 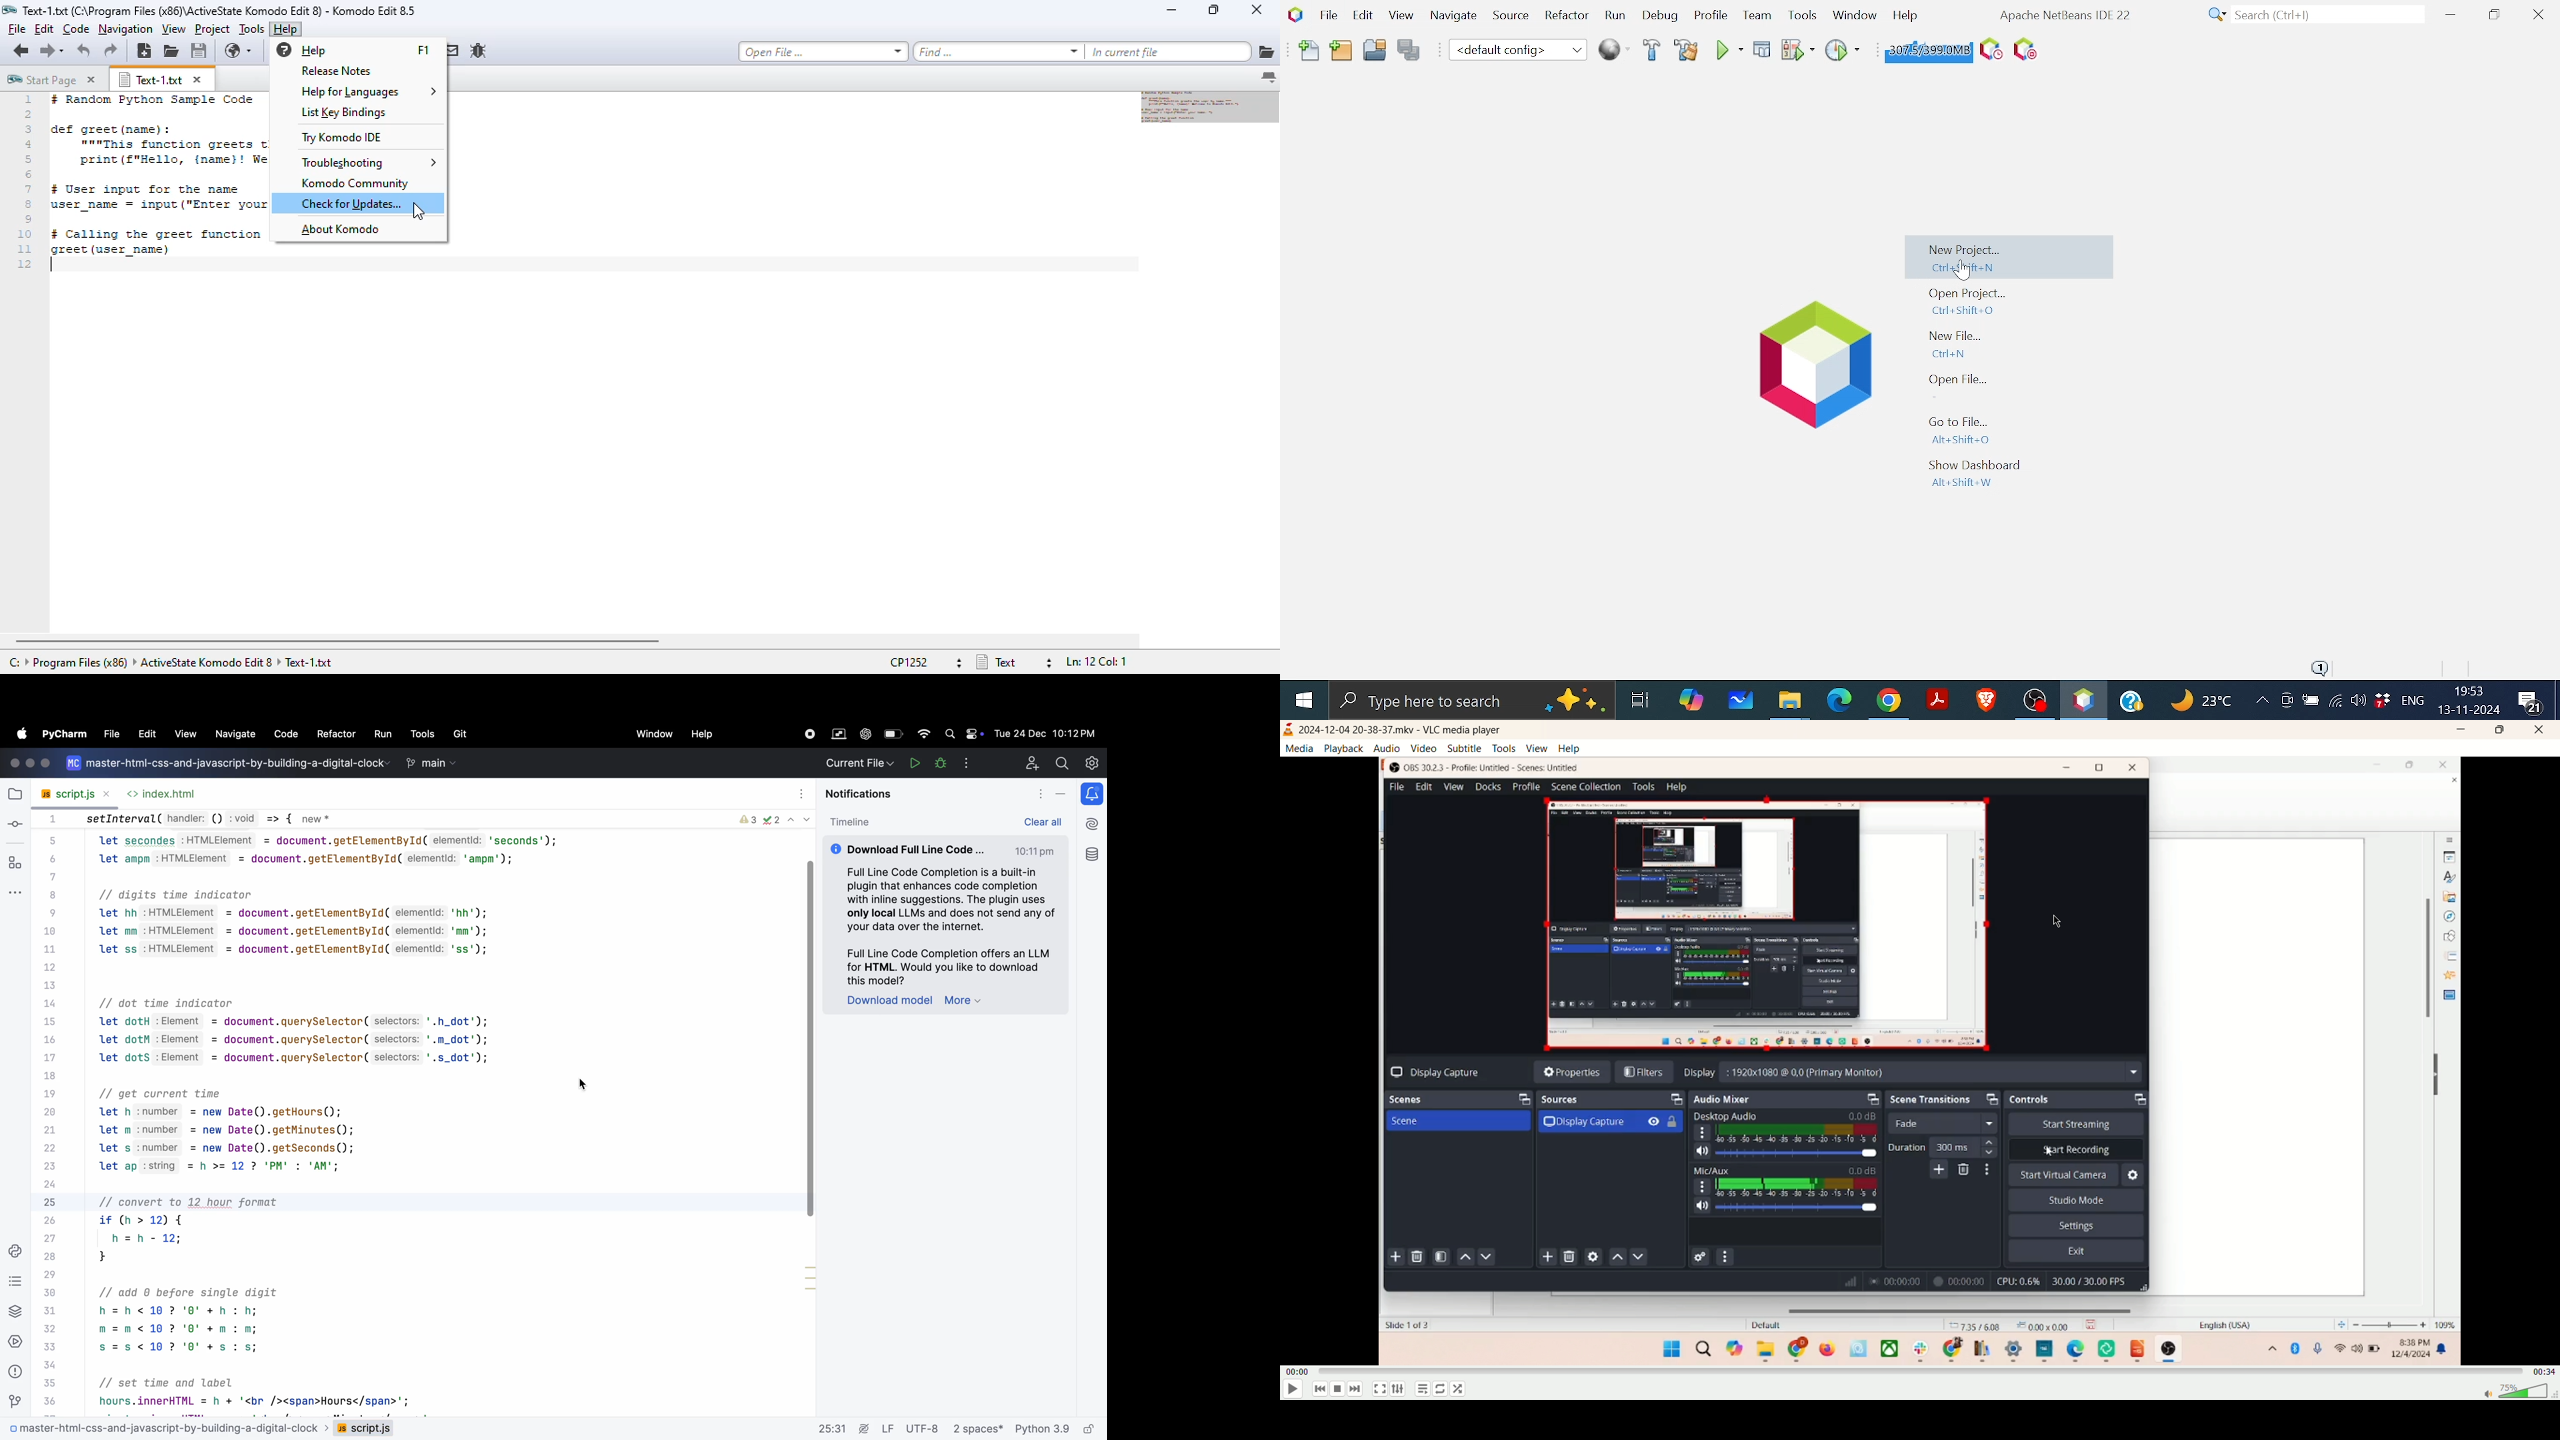 I want to click on apple menu, so click(x=19, y=734).